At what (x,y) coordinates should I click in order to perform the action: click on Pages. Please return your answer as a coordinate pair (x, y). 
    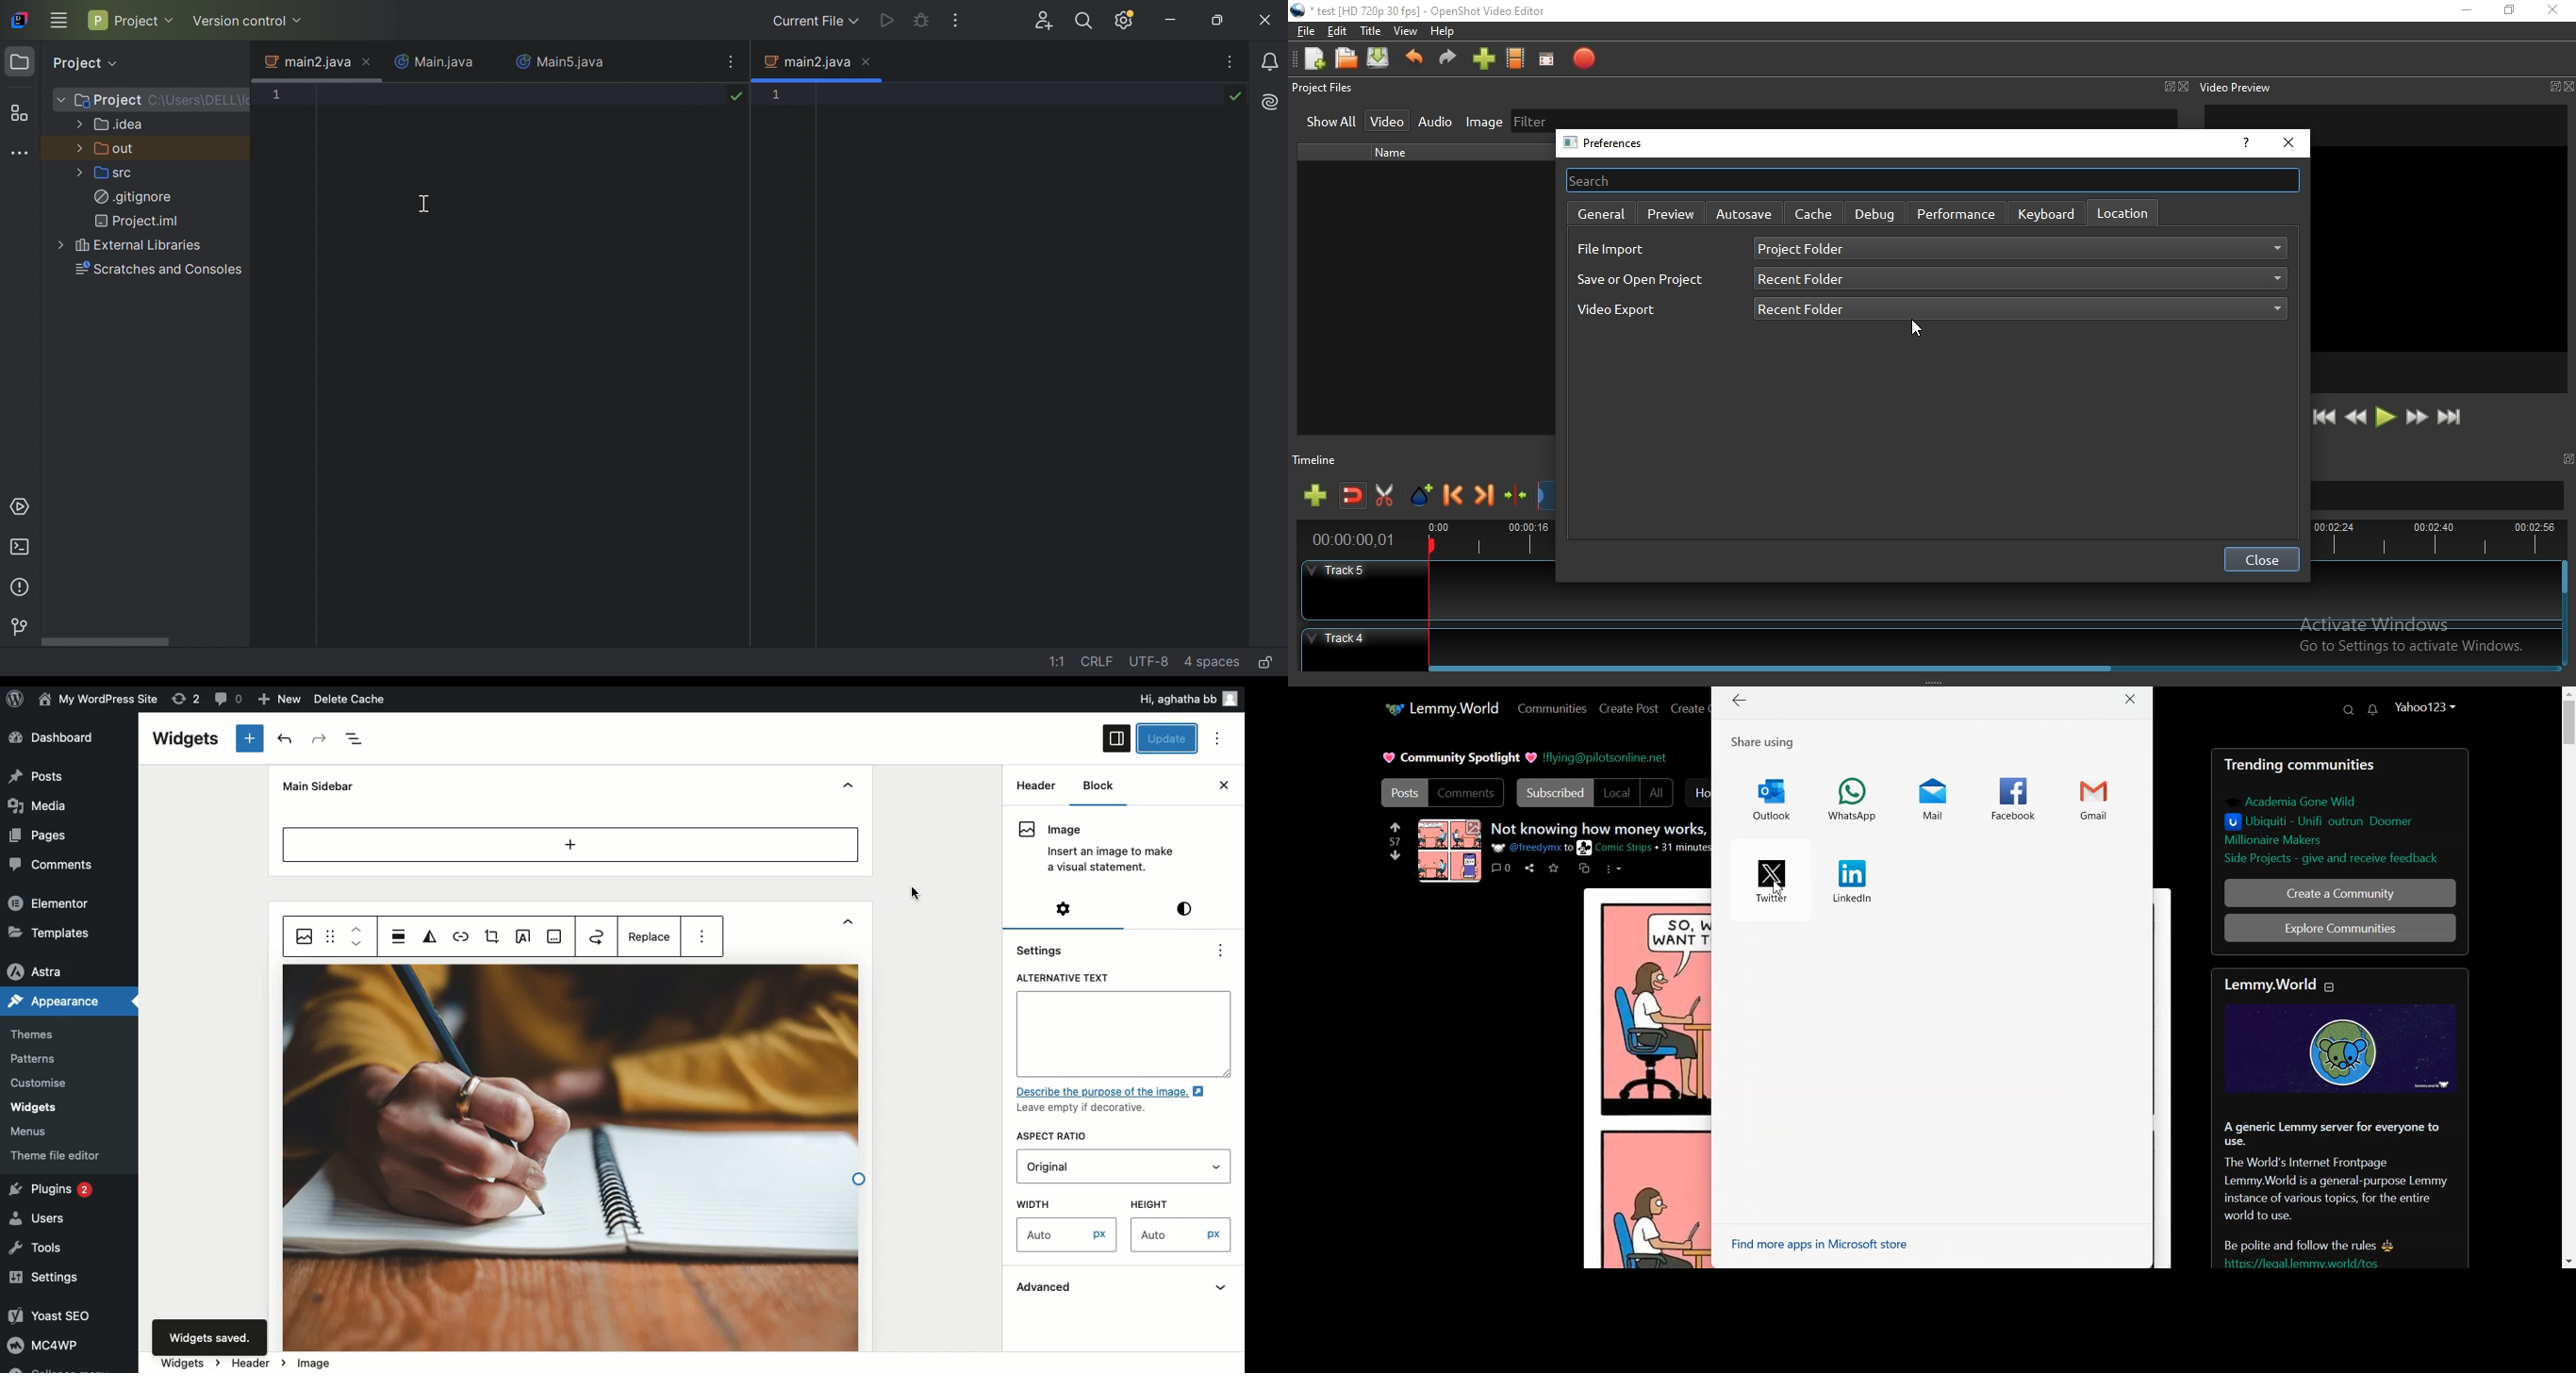
    Looking at the image, I should click on (41, 836).